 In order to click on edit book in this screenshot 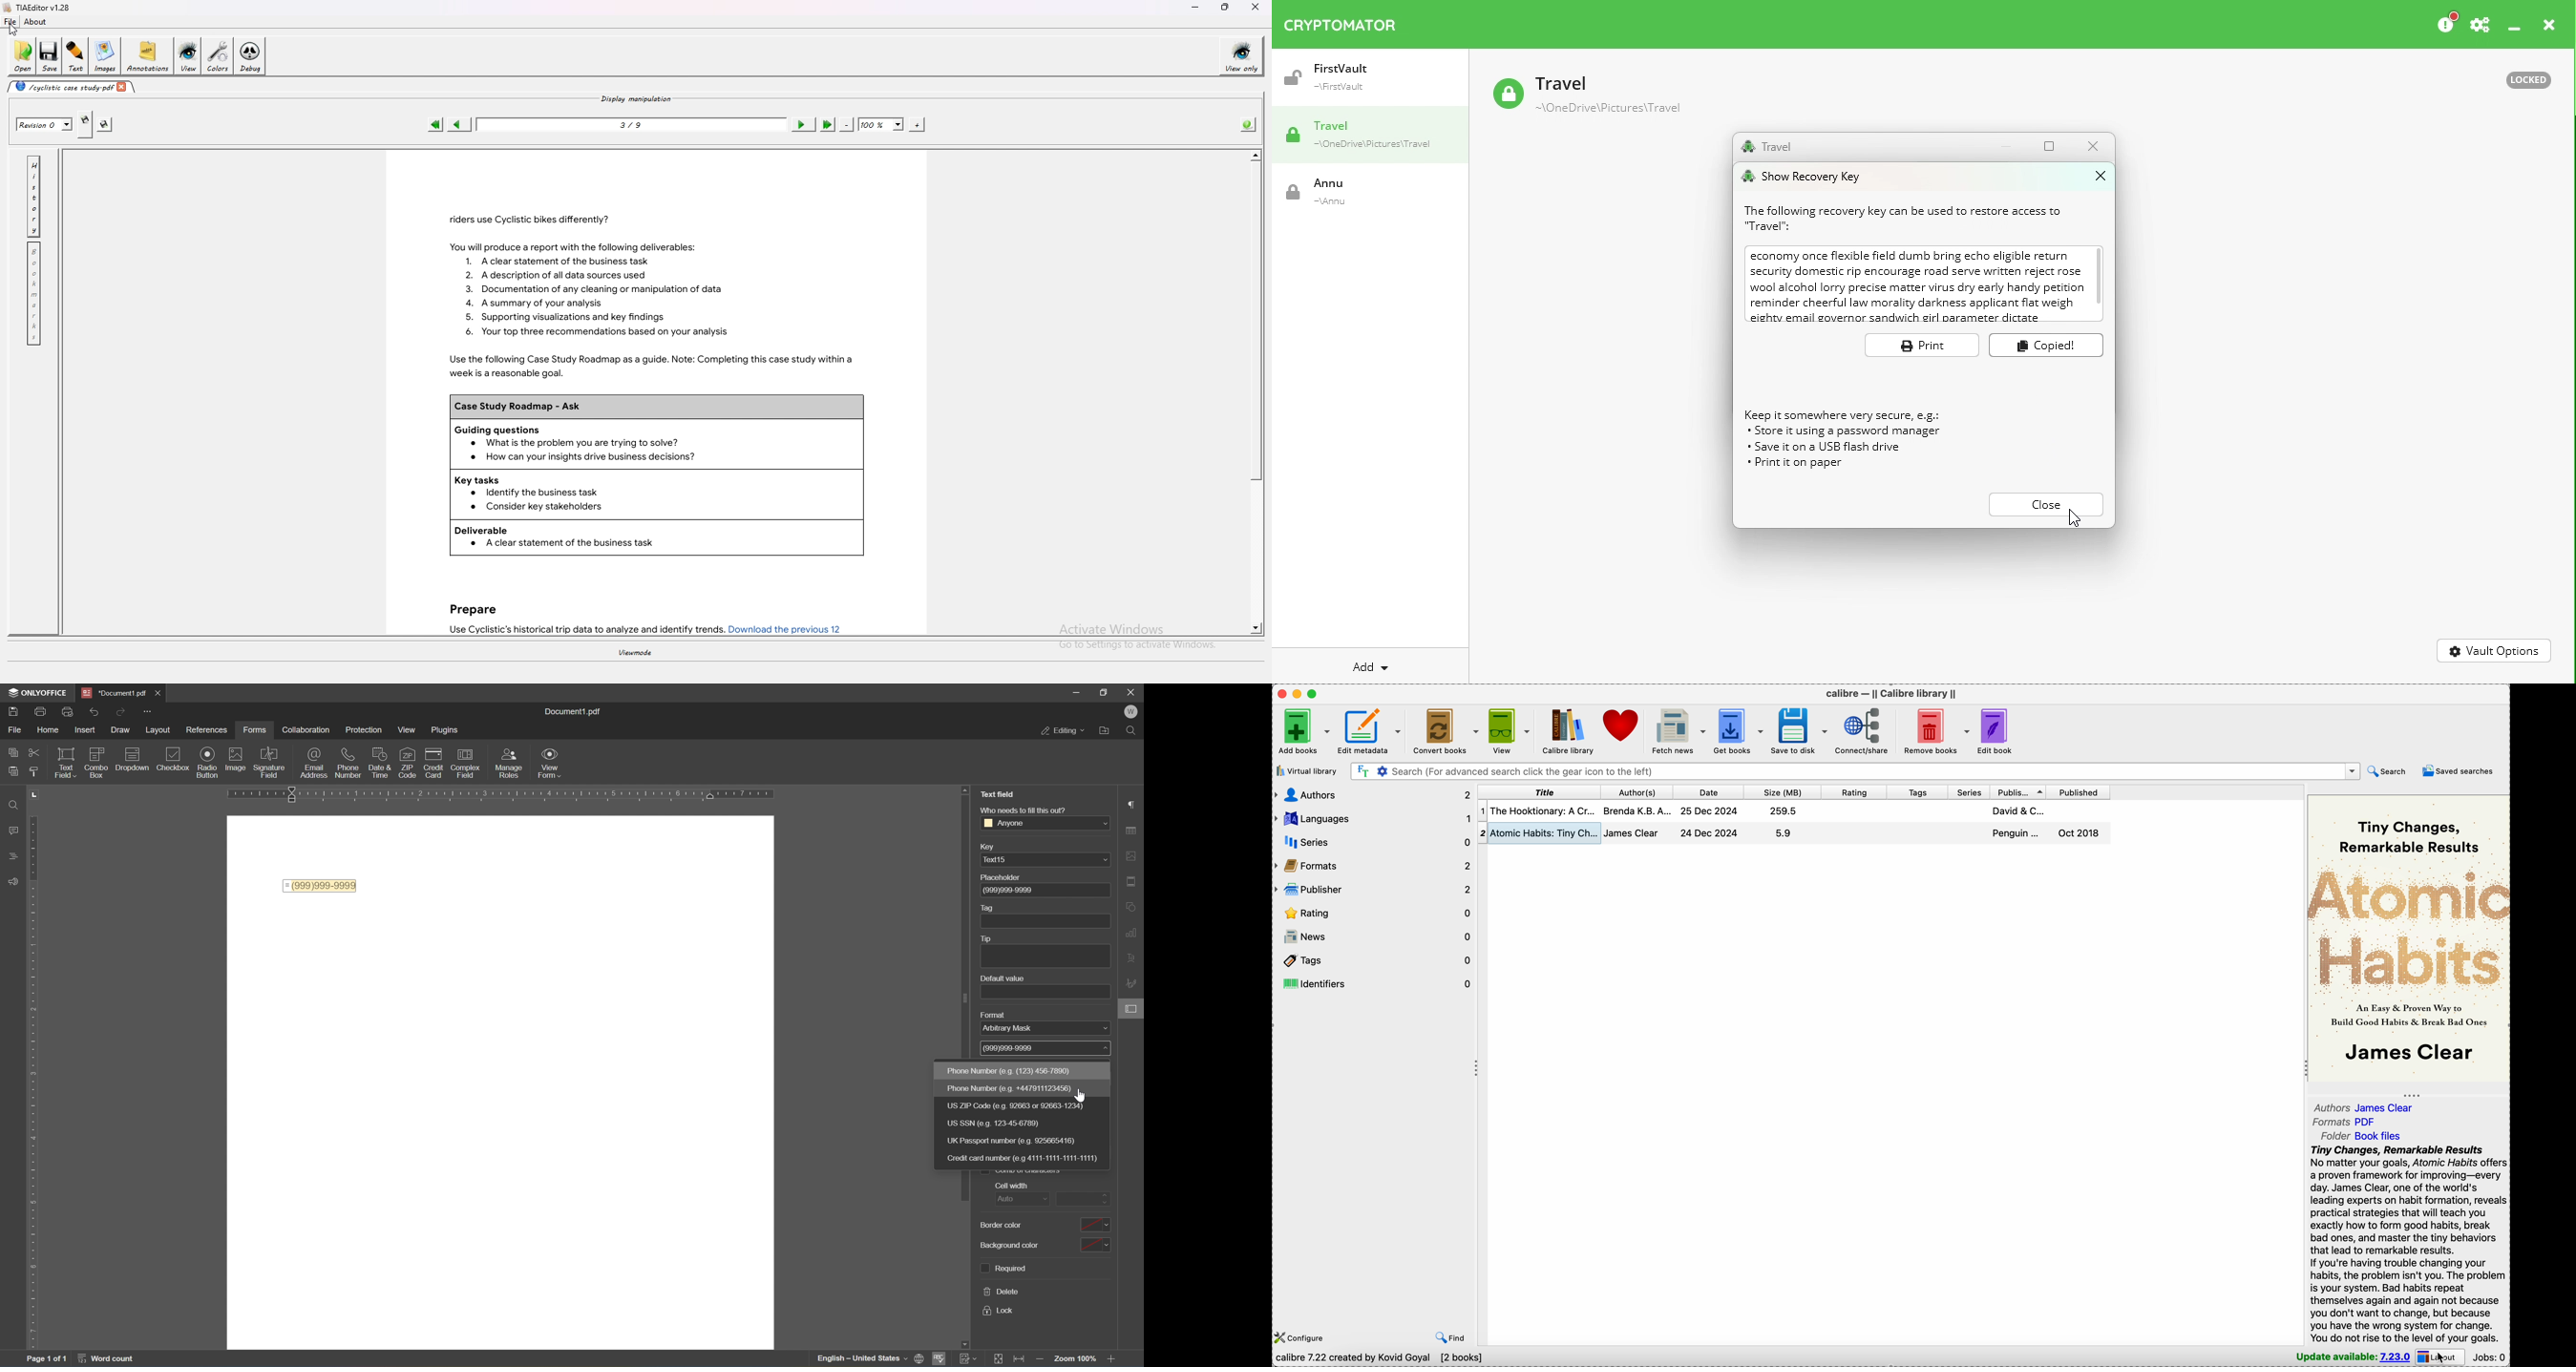, I will do `click(2000, 730)`.